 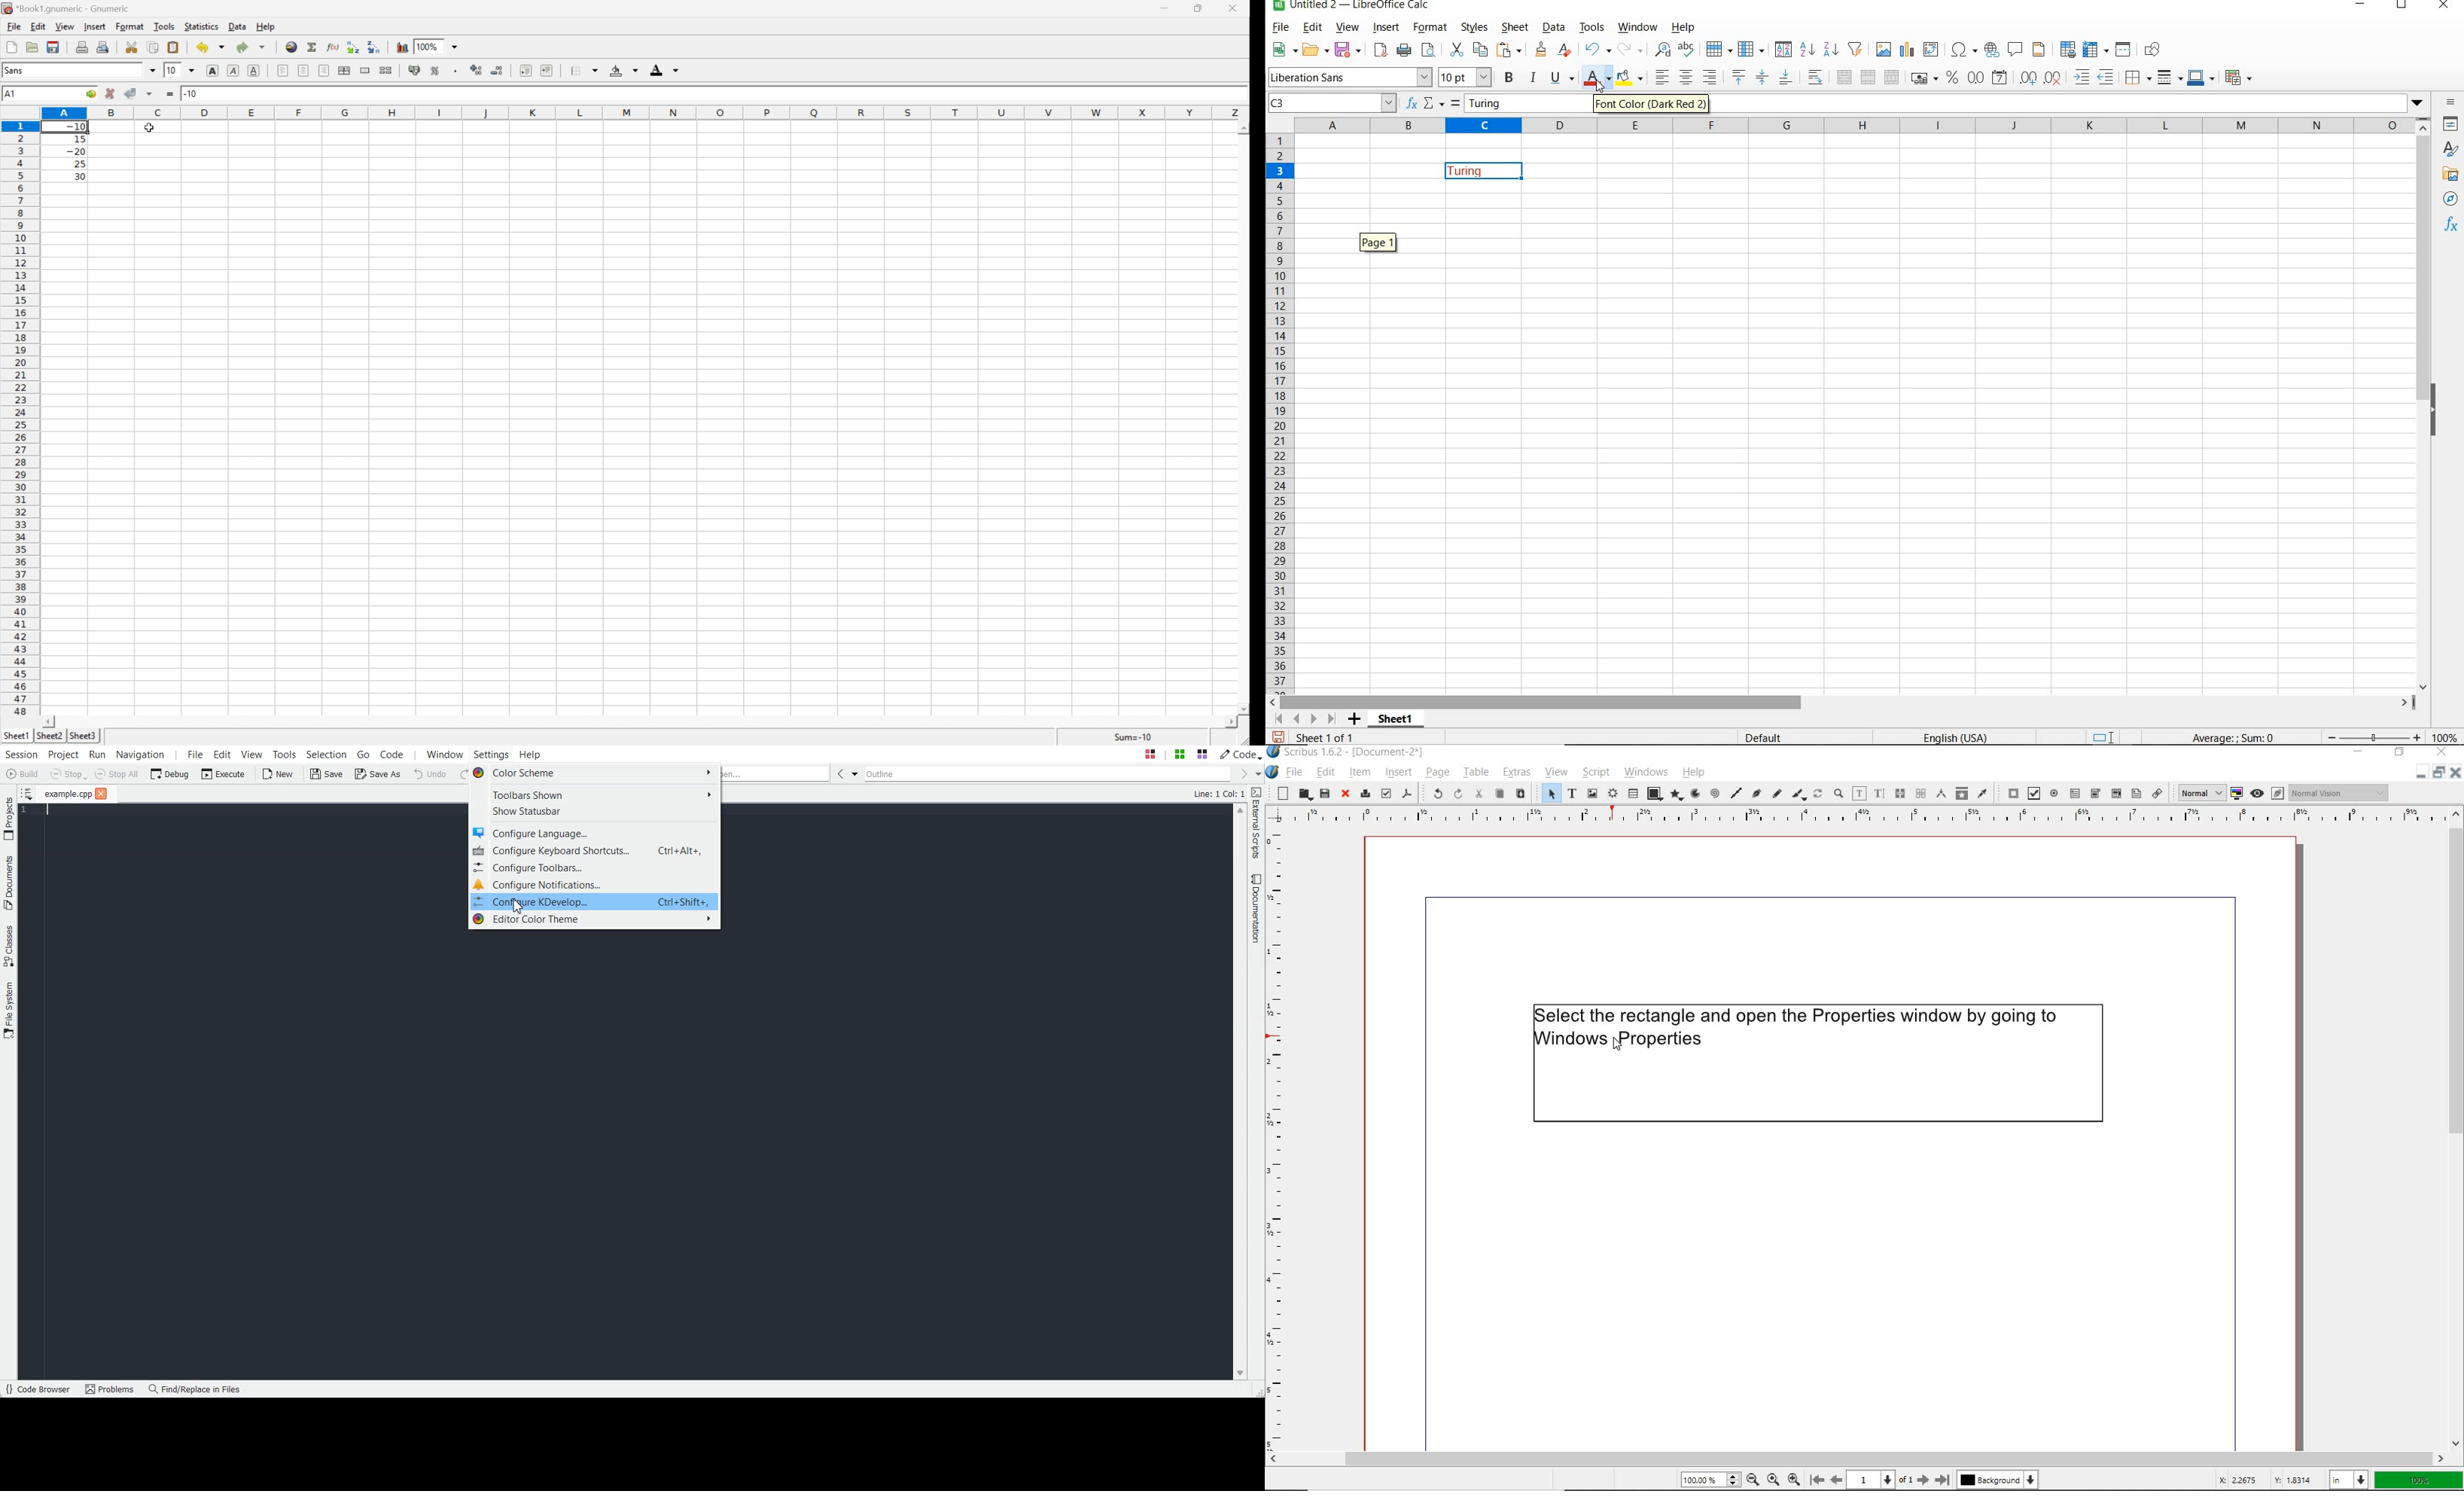 I want to click on Turing, so click(x=1512, y=104).